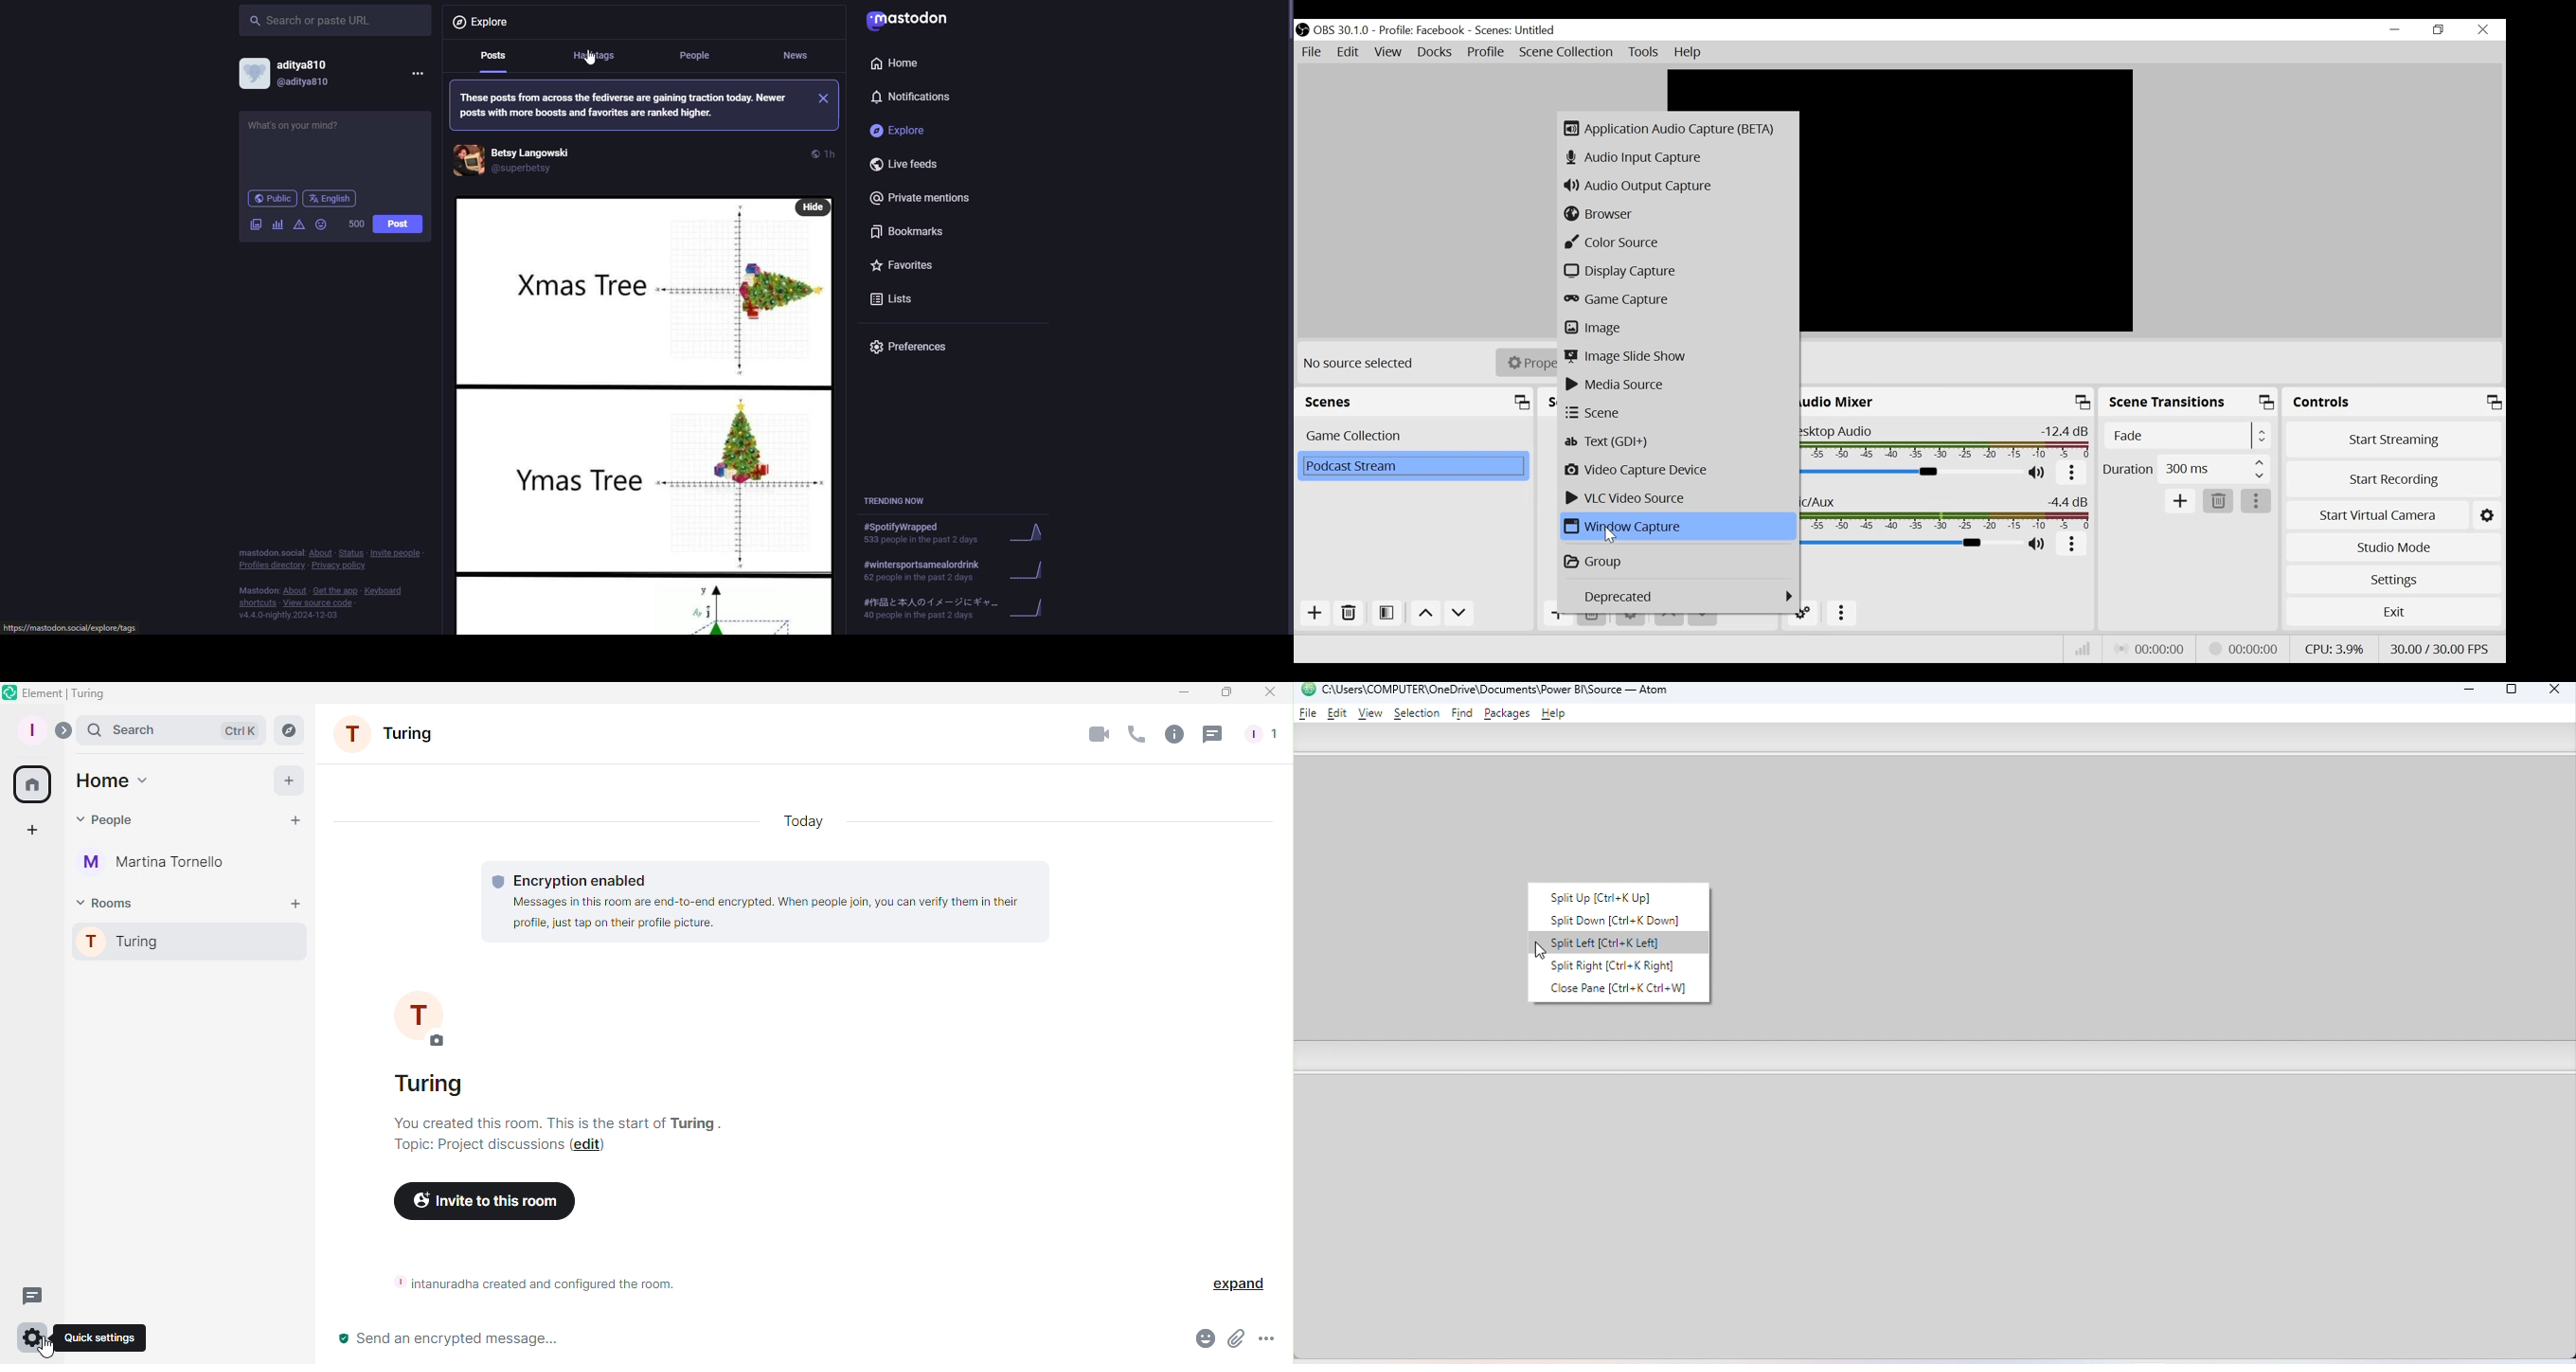 Image resolution: width=2576 pixels, height=1372 pixels. What do you see at coordinates (2153, 899) in the screenshot?
I see `Pane 1` at bounding box center [2153, 899].